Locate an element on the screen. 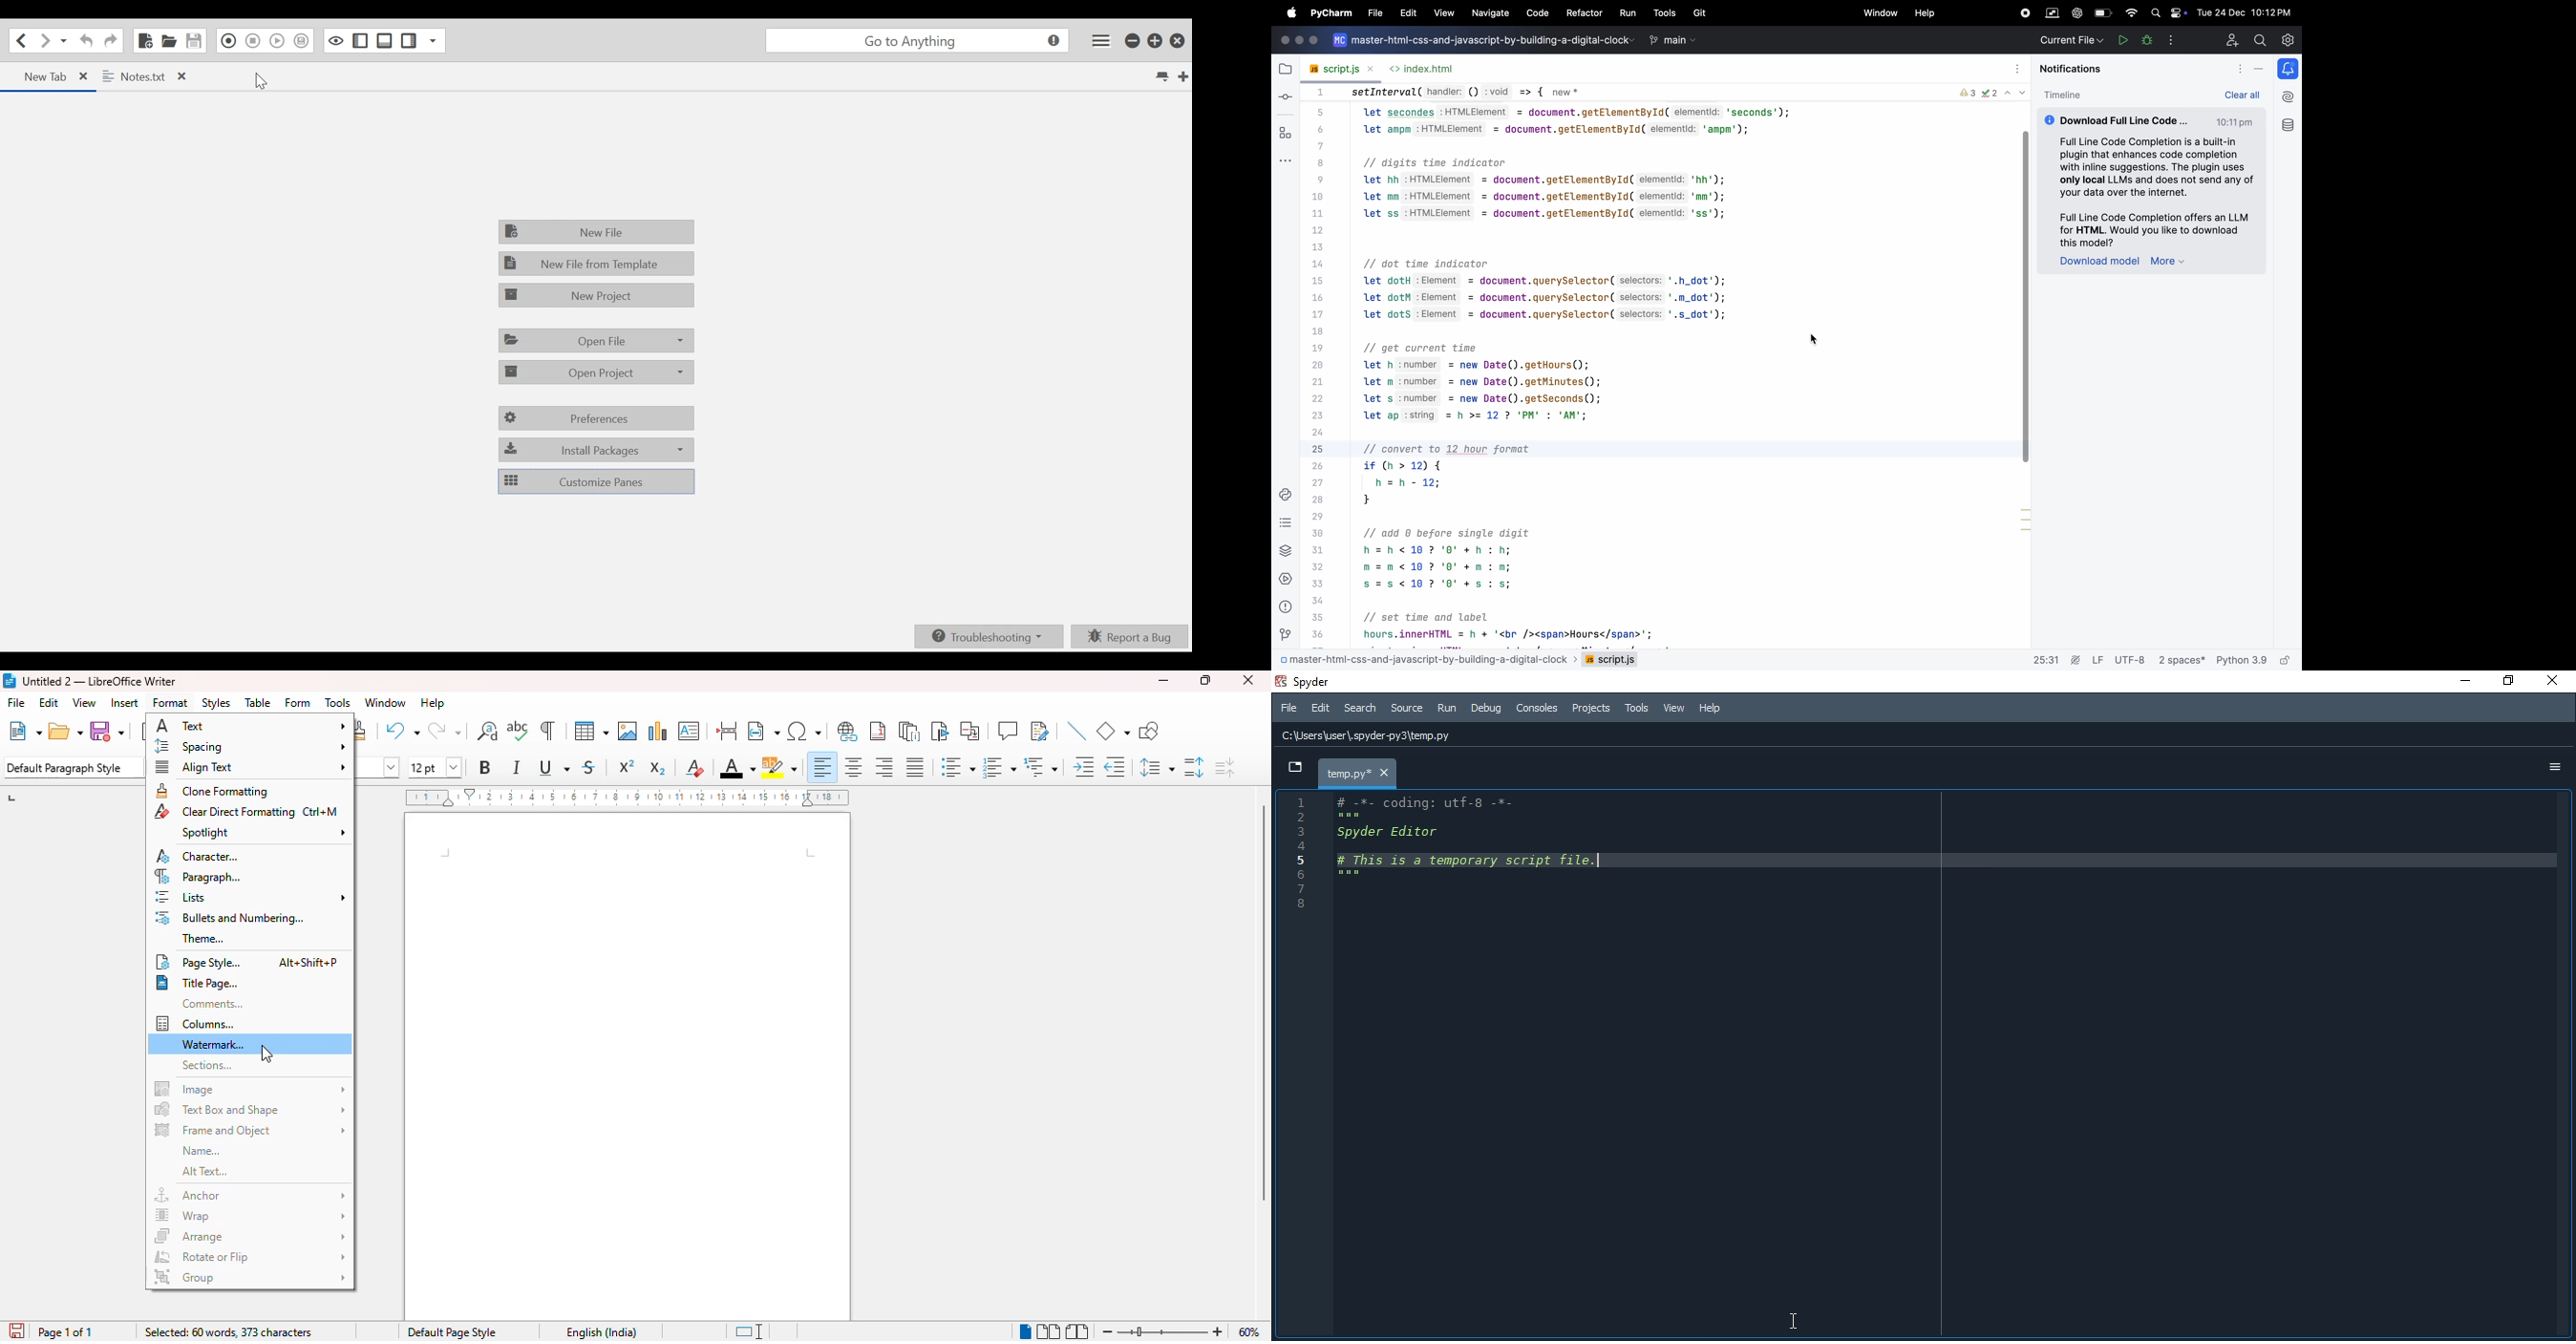 Image resolution: width=2576 pixels, height=1344 pixels. 2 spaces is located at coordinates (2181, 660).